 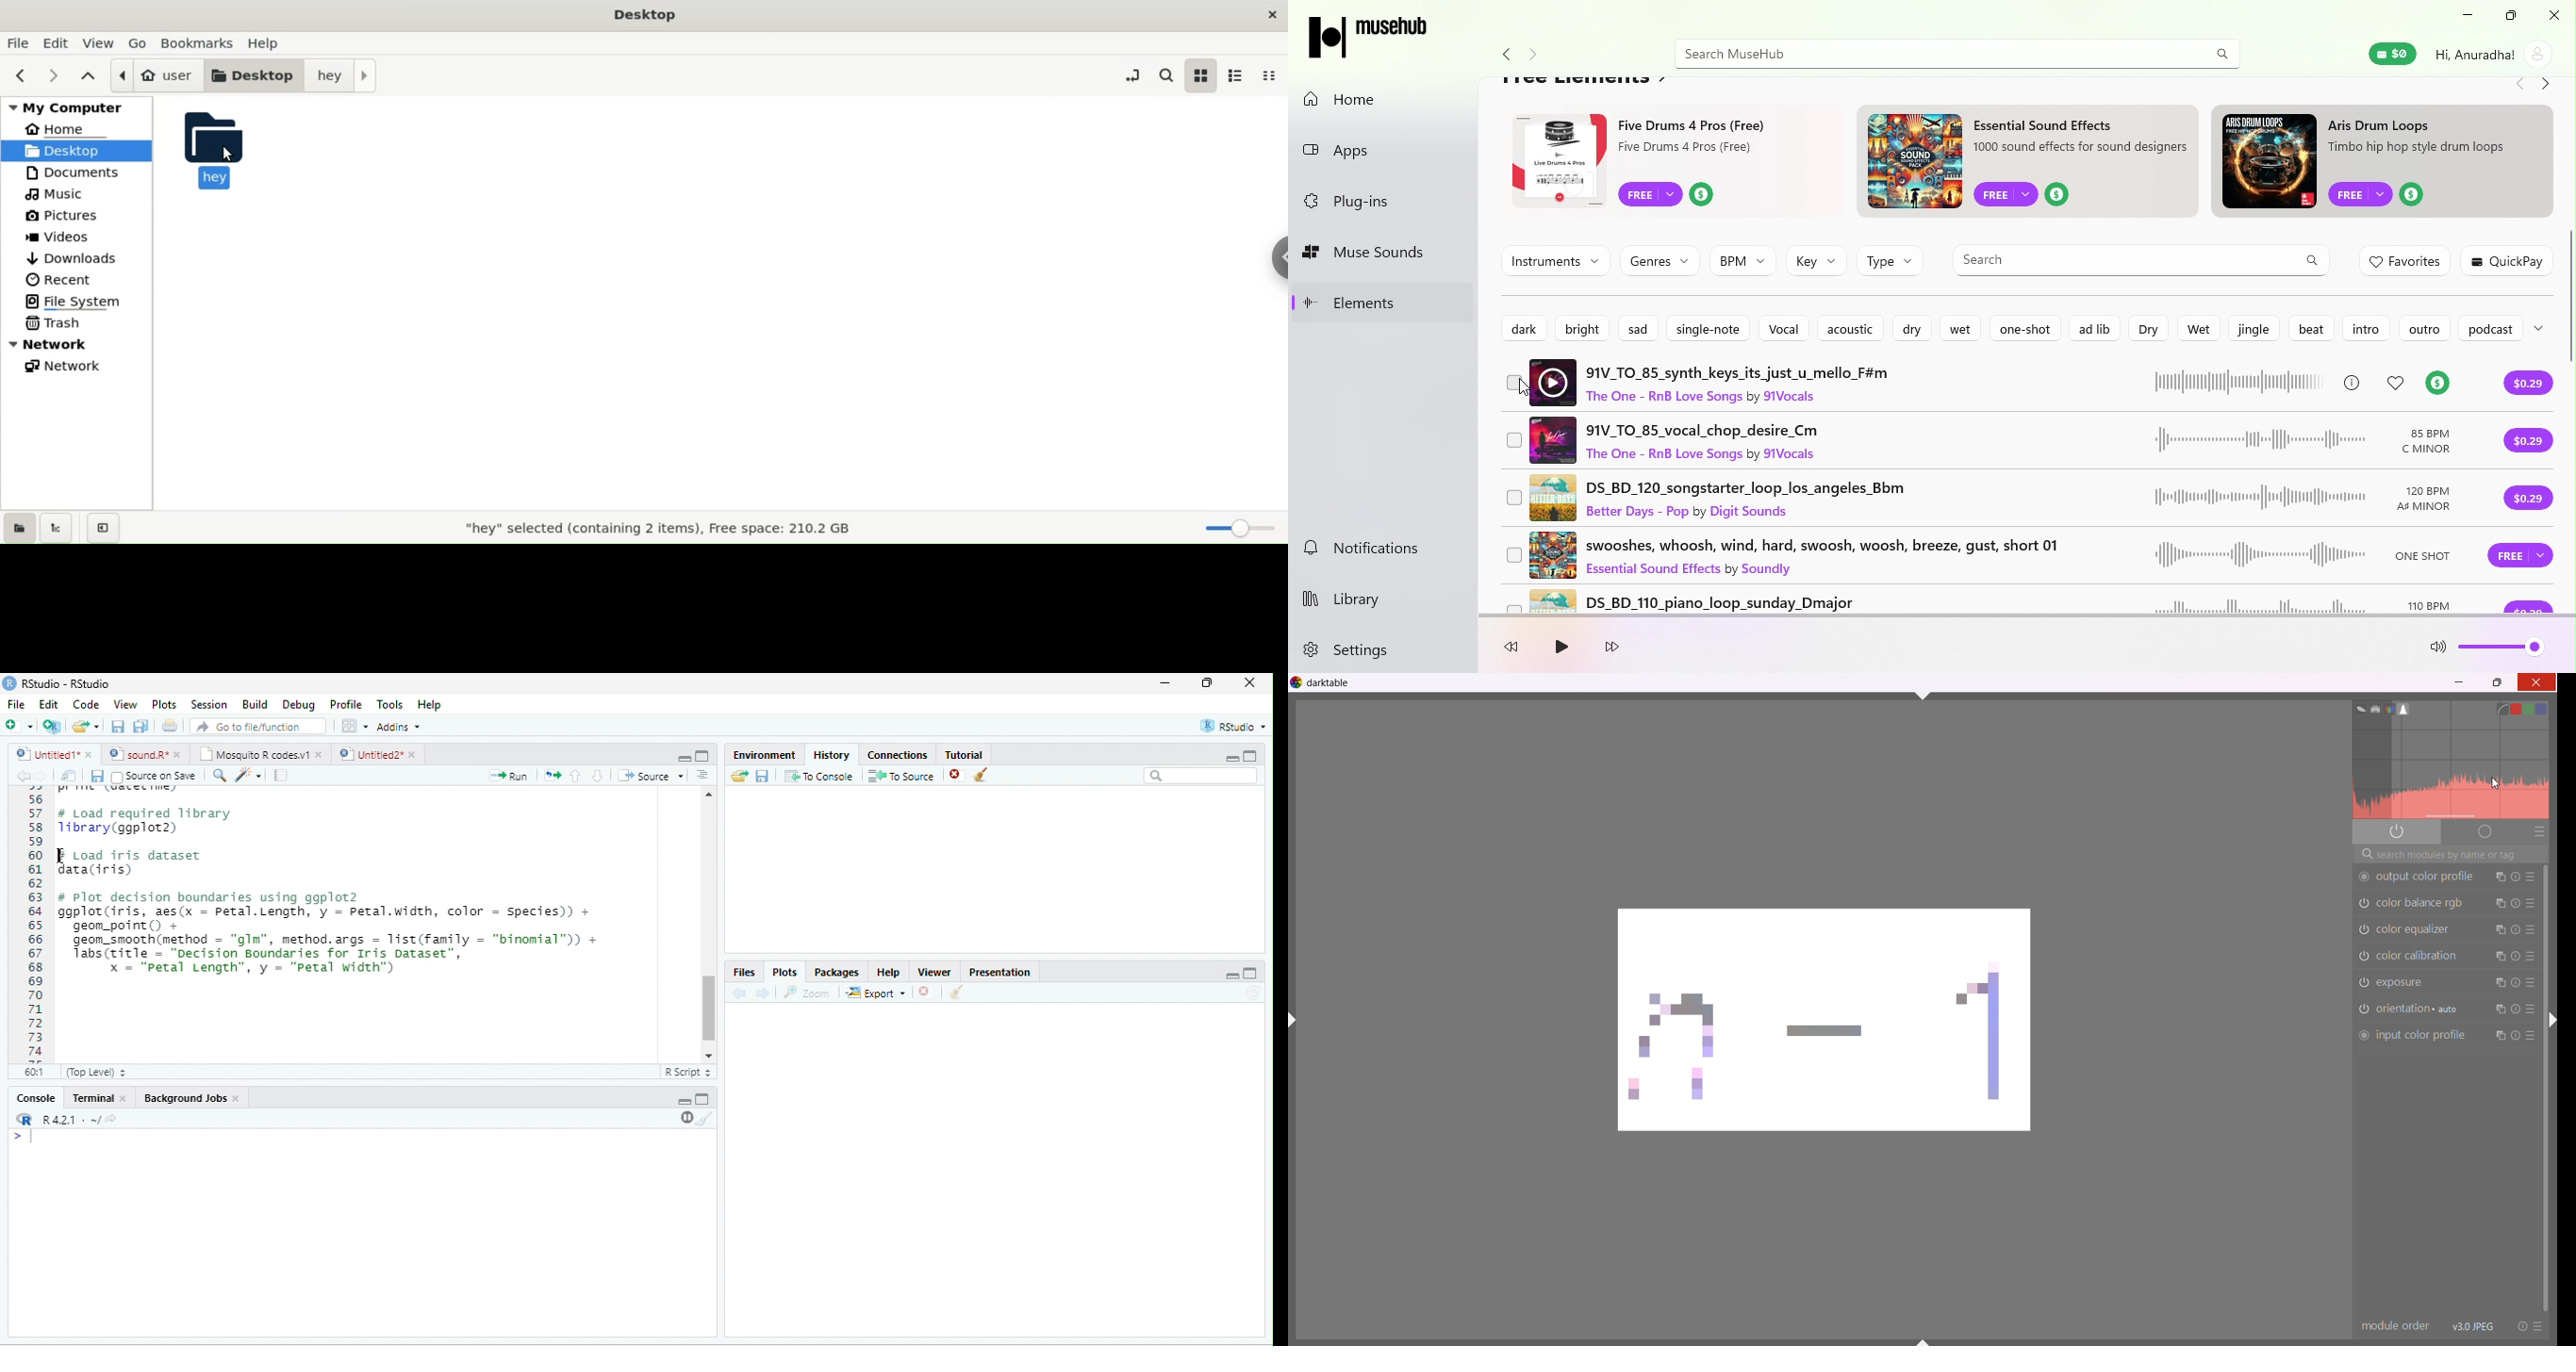 What do you see at coordinates (90, 1097) in the screenshot?
I see `Terminal` at bounding box center [90, 1097].